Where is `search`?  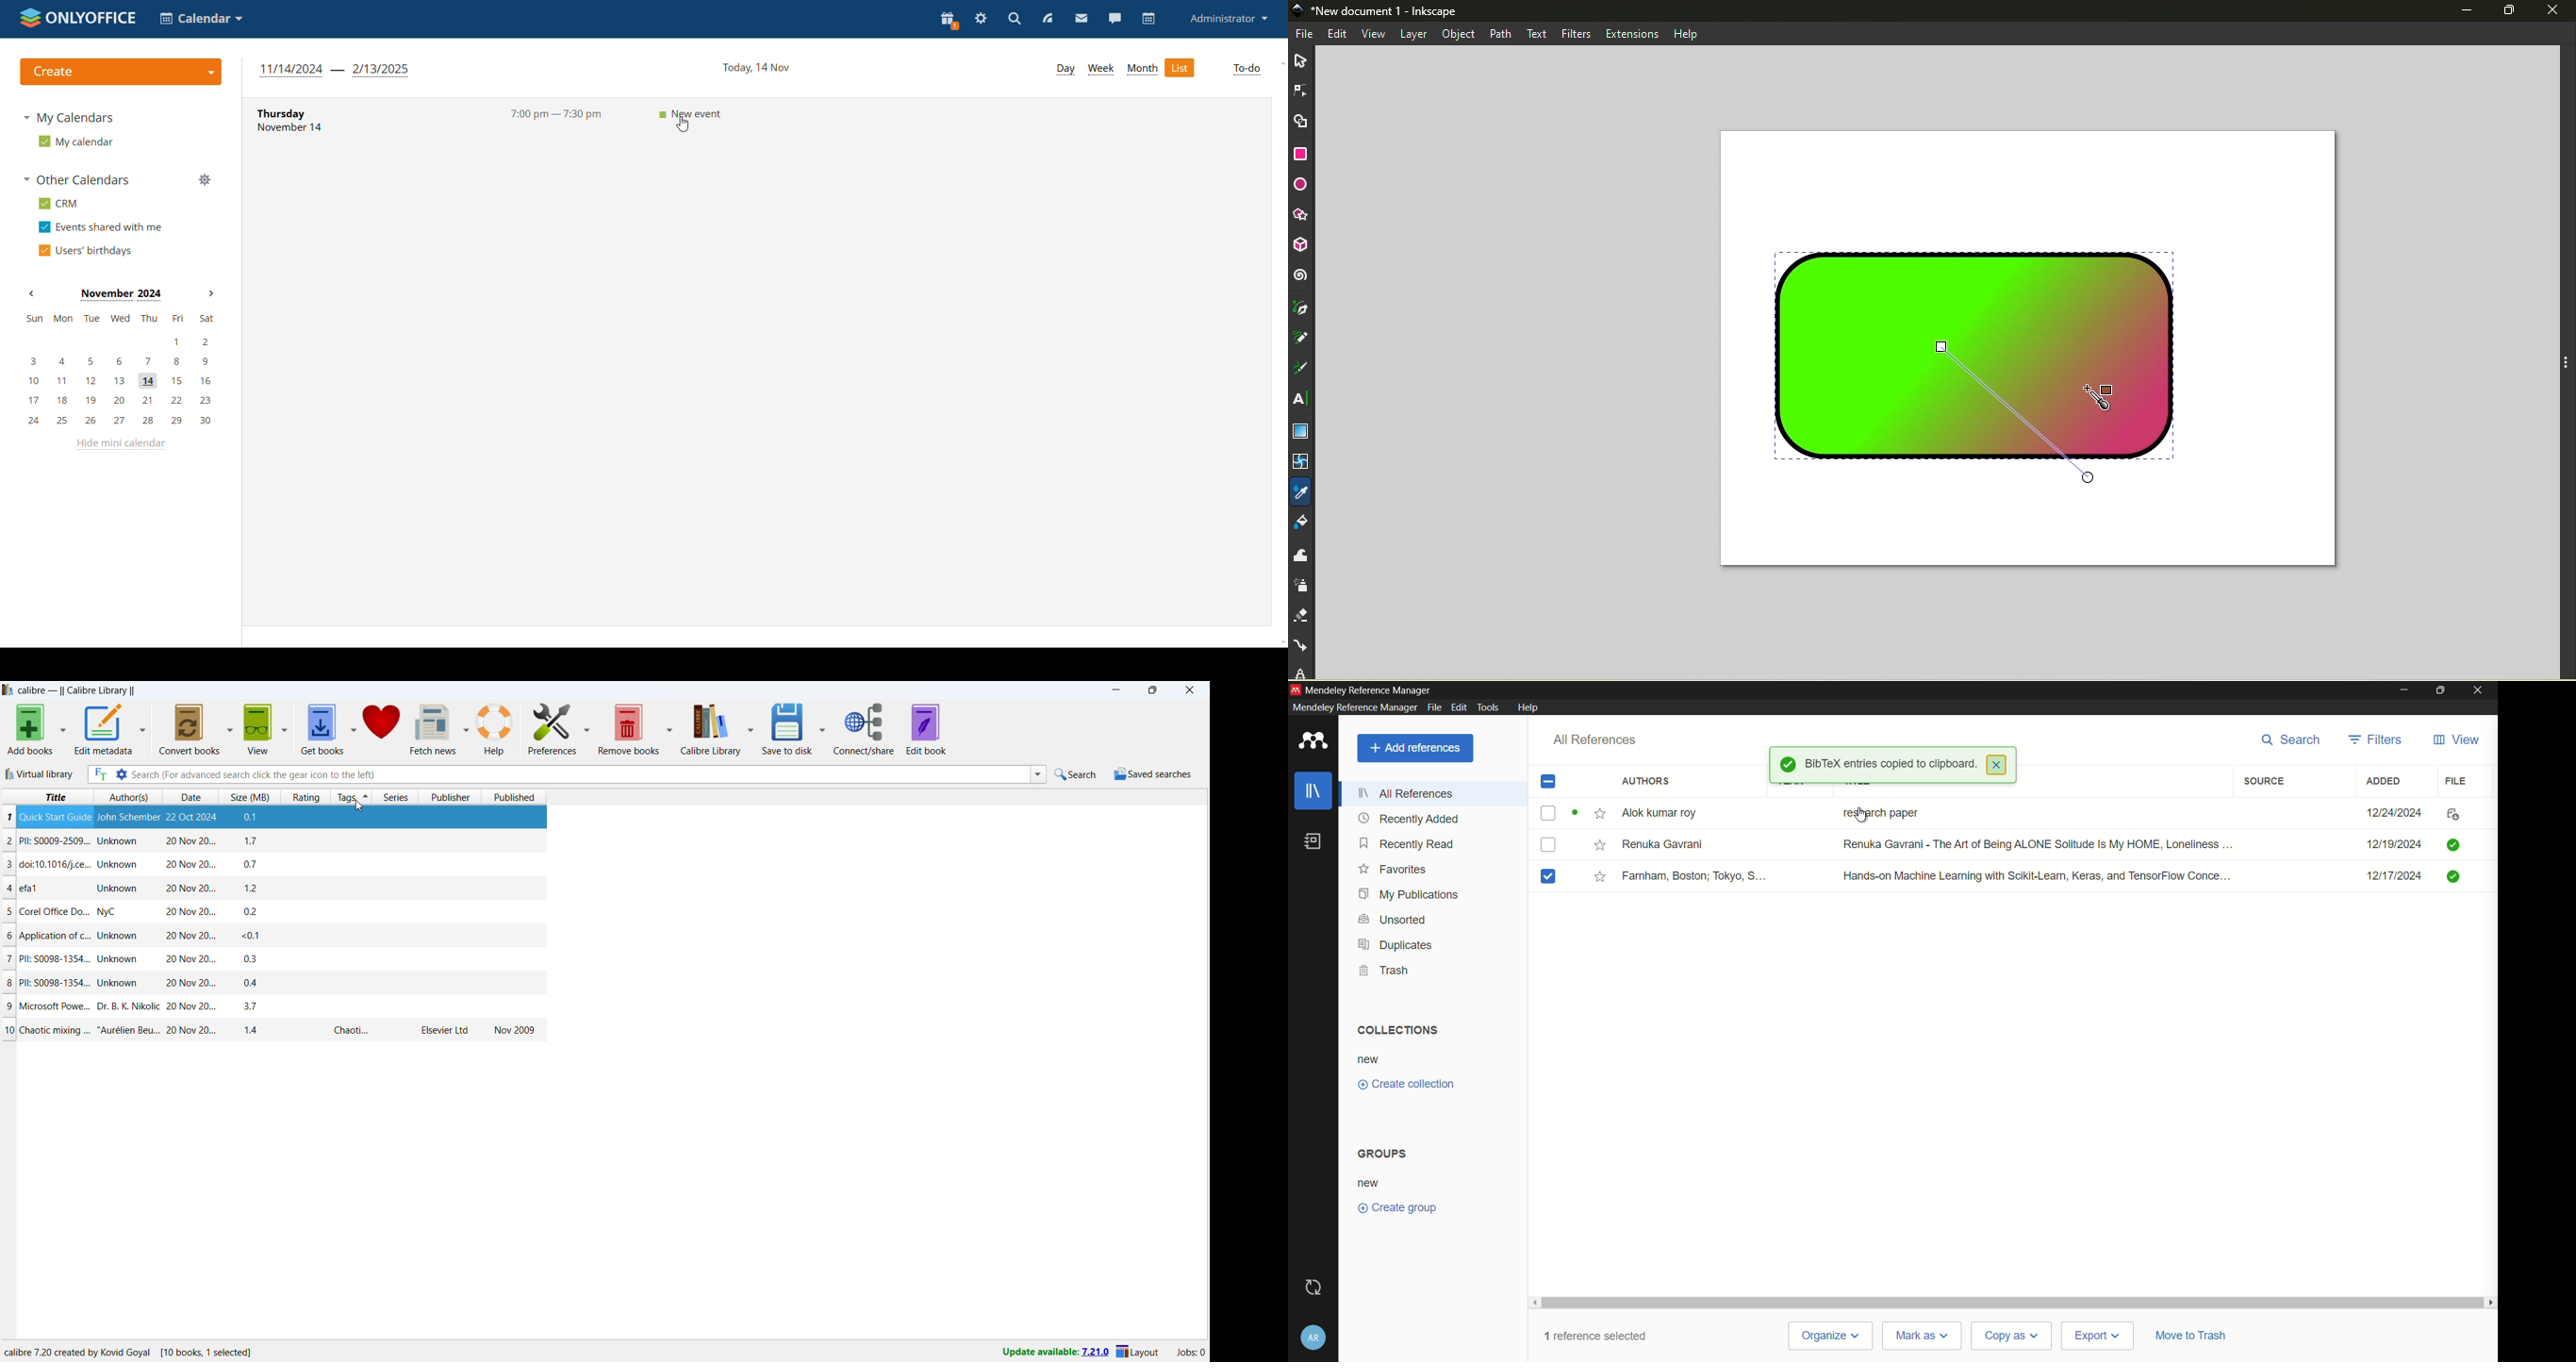 search is located at coordinates (2293, 740).